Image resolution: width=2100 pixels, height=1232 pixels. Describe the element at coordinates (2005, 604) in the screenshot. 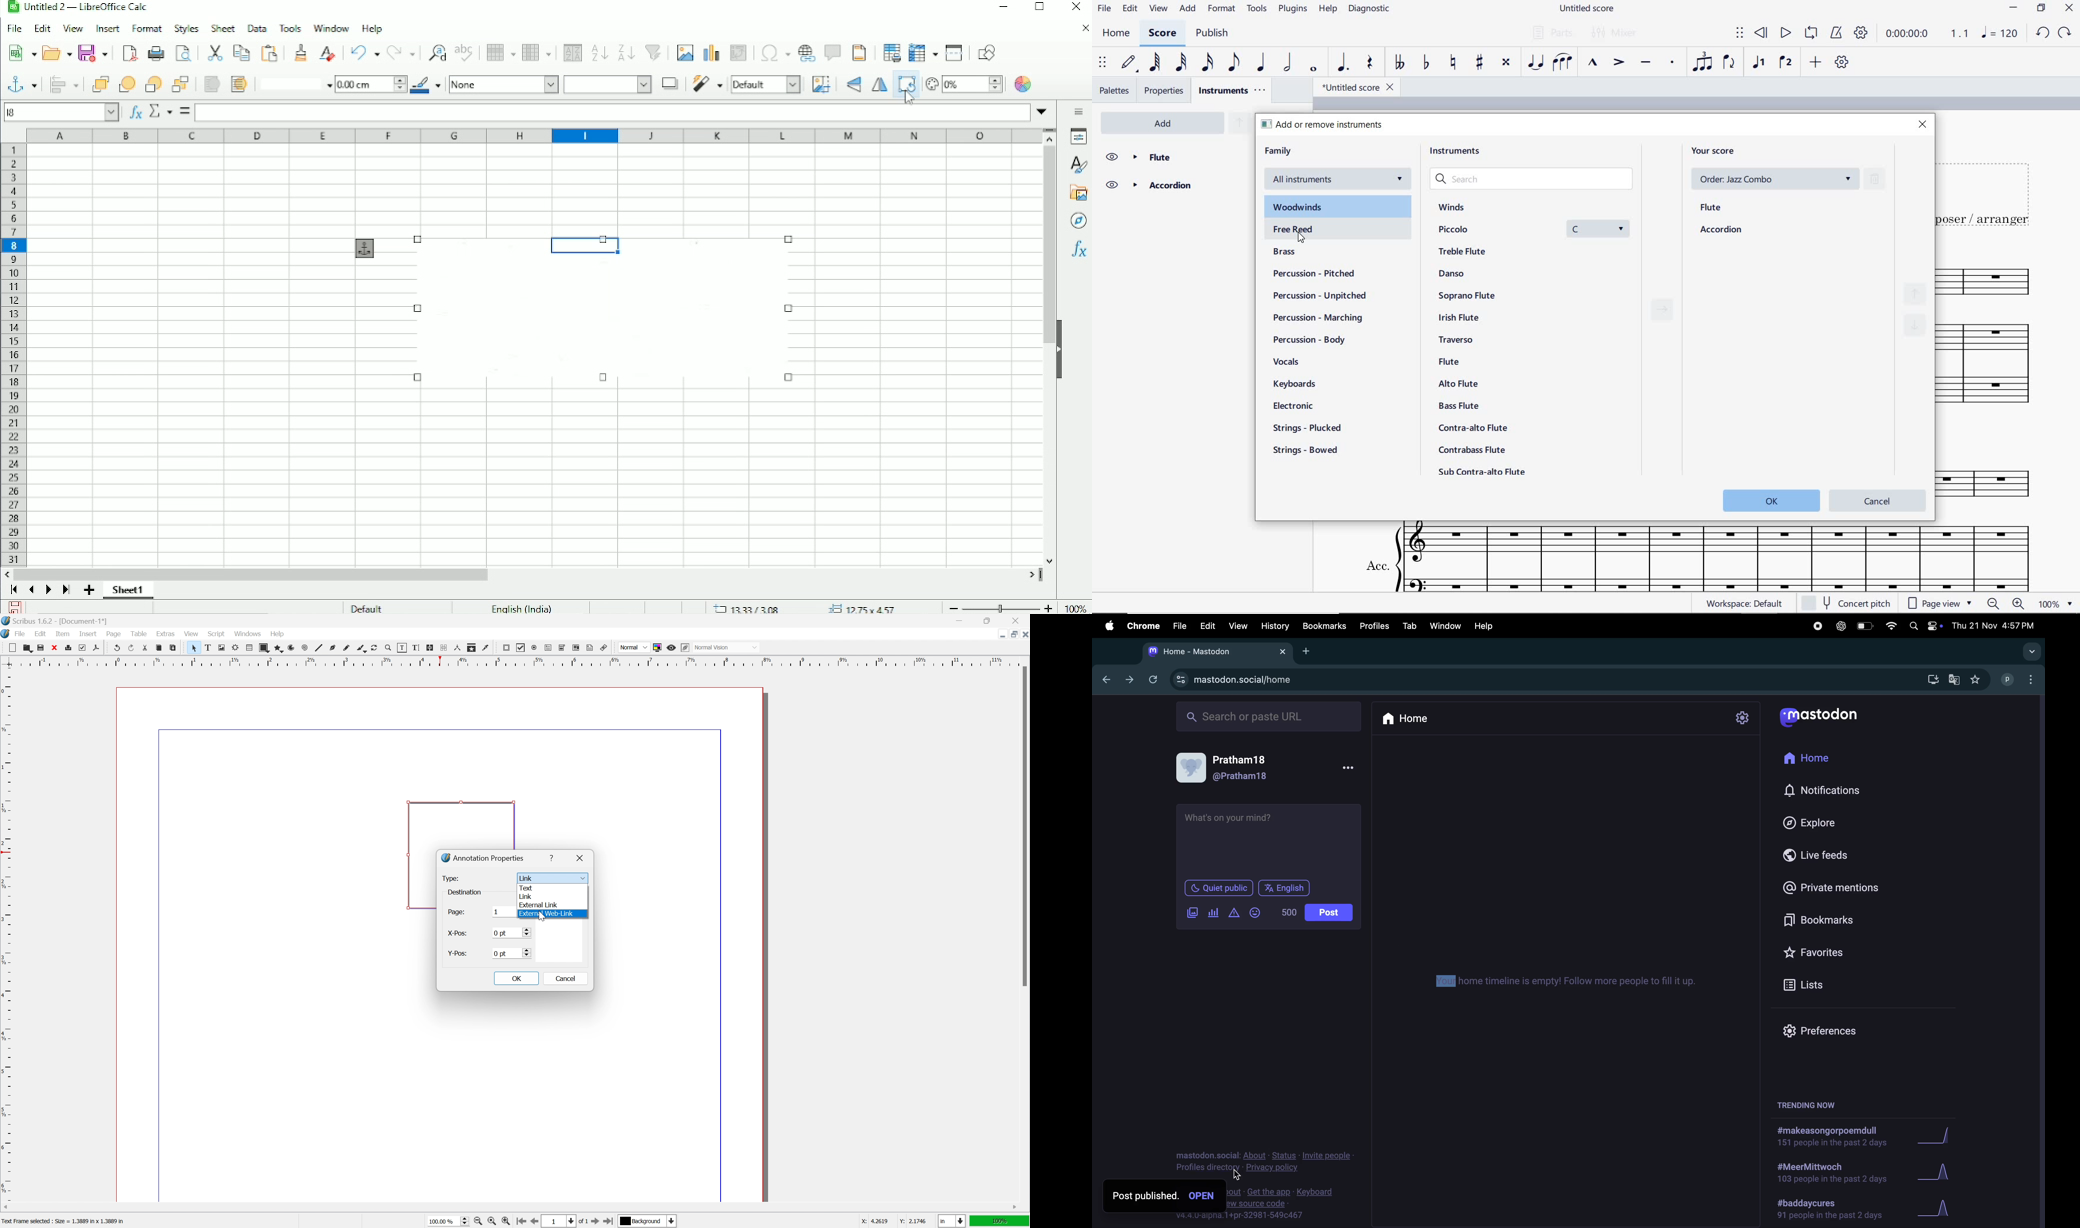

I see `zoom out or zoom in` at that location.